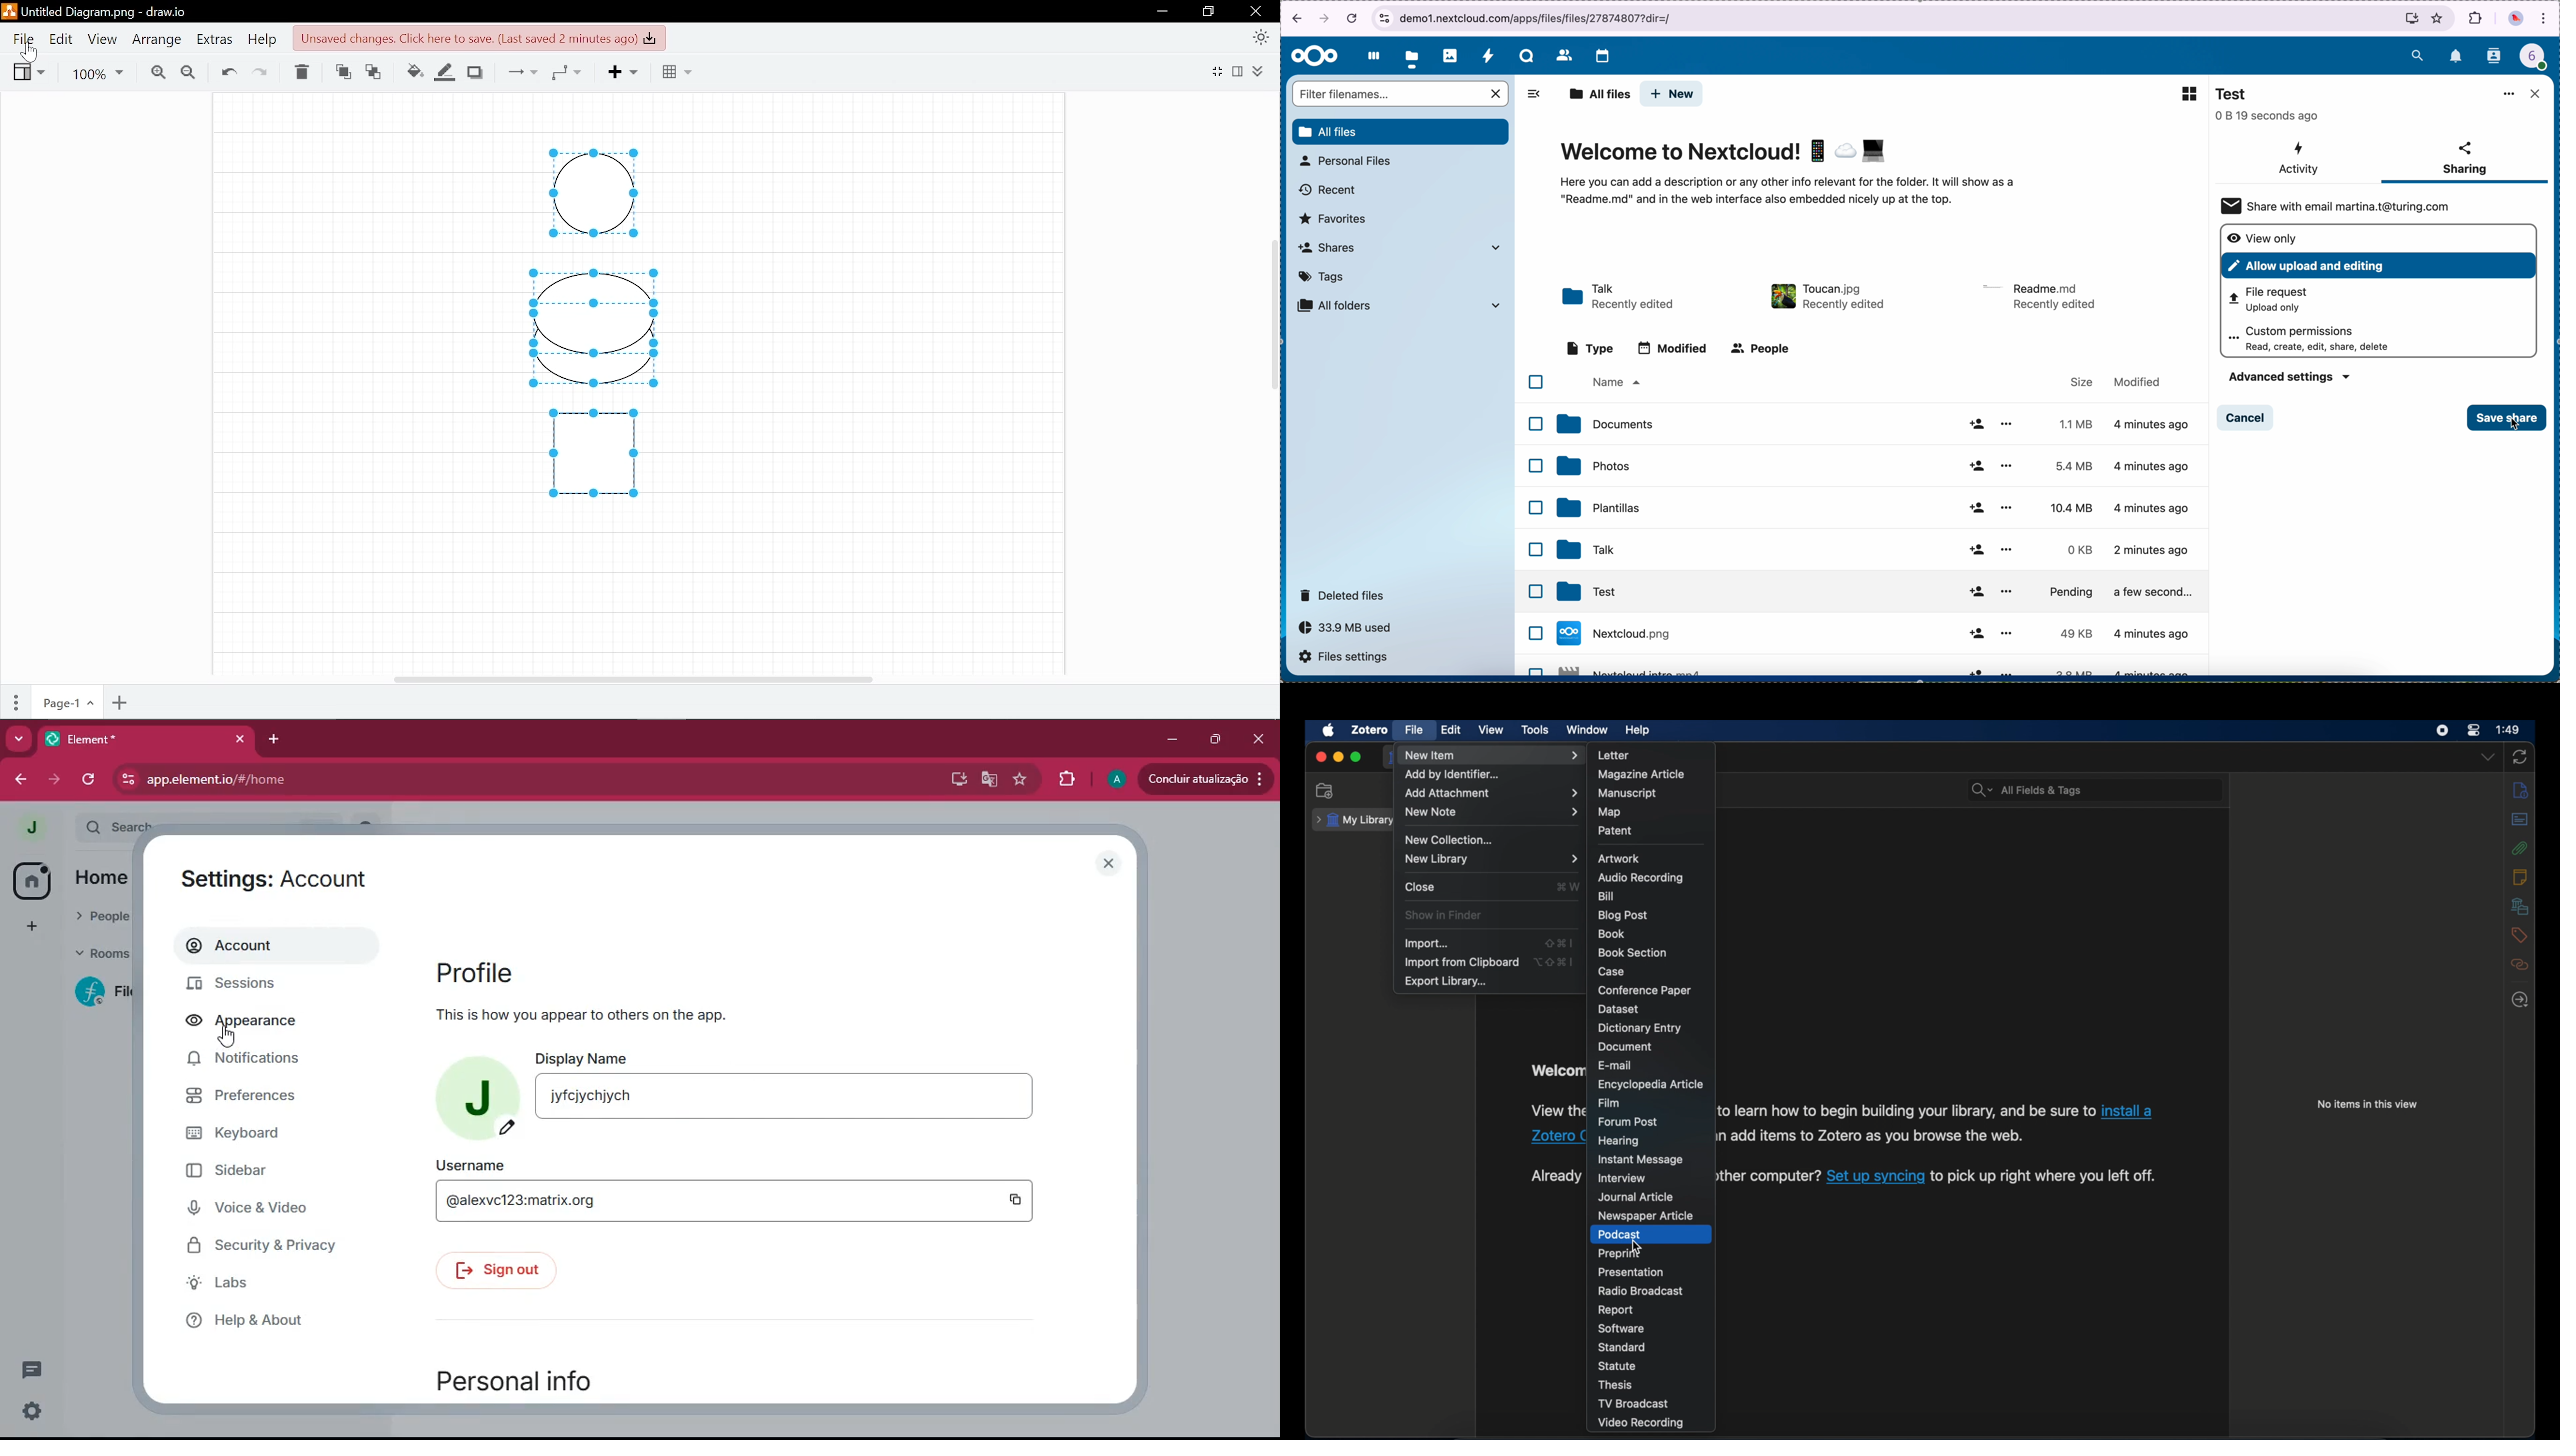  What do you see at coordinates (1398, 247) in the screenshot?
I see `shares` at bounding box center [1398, 247].